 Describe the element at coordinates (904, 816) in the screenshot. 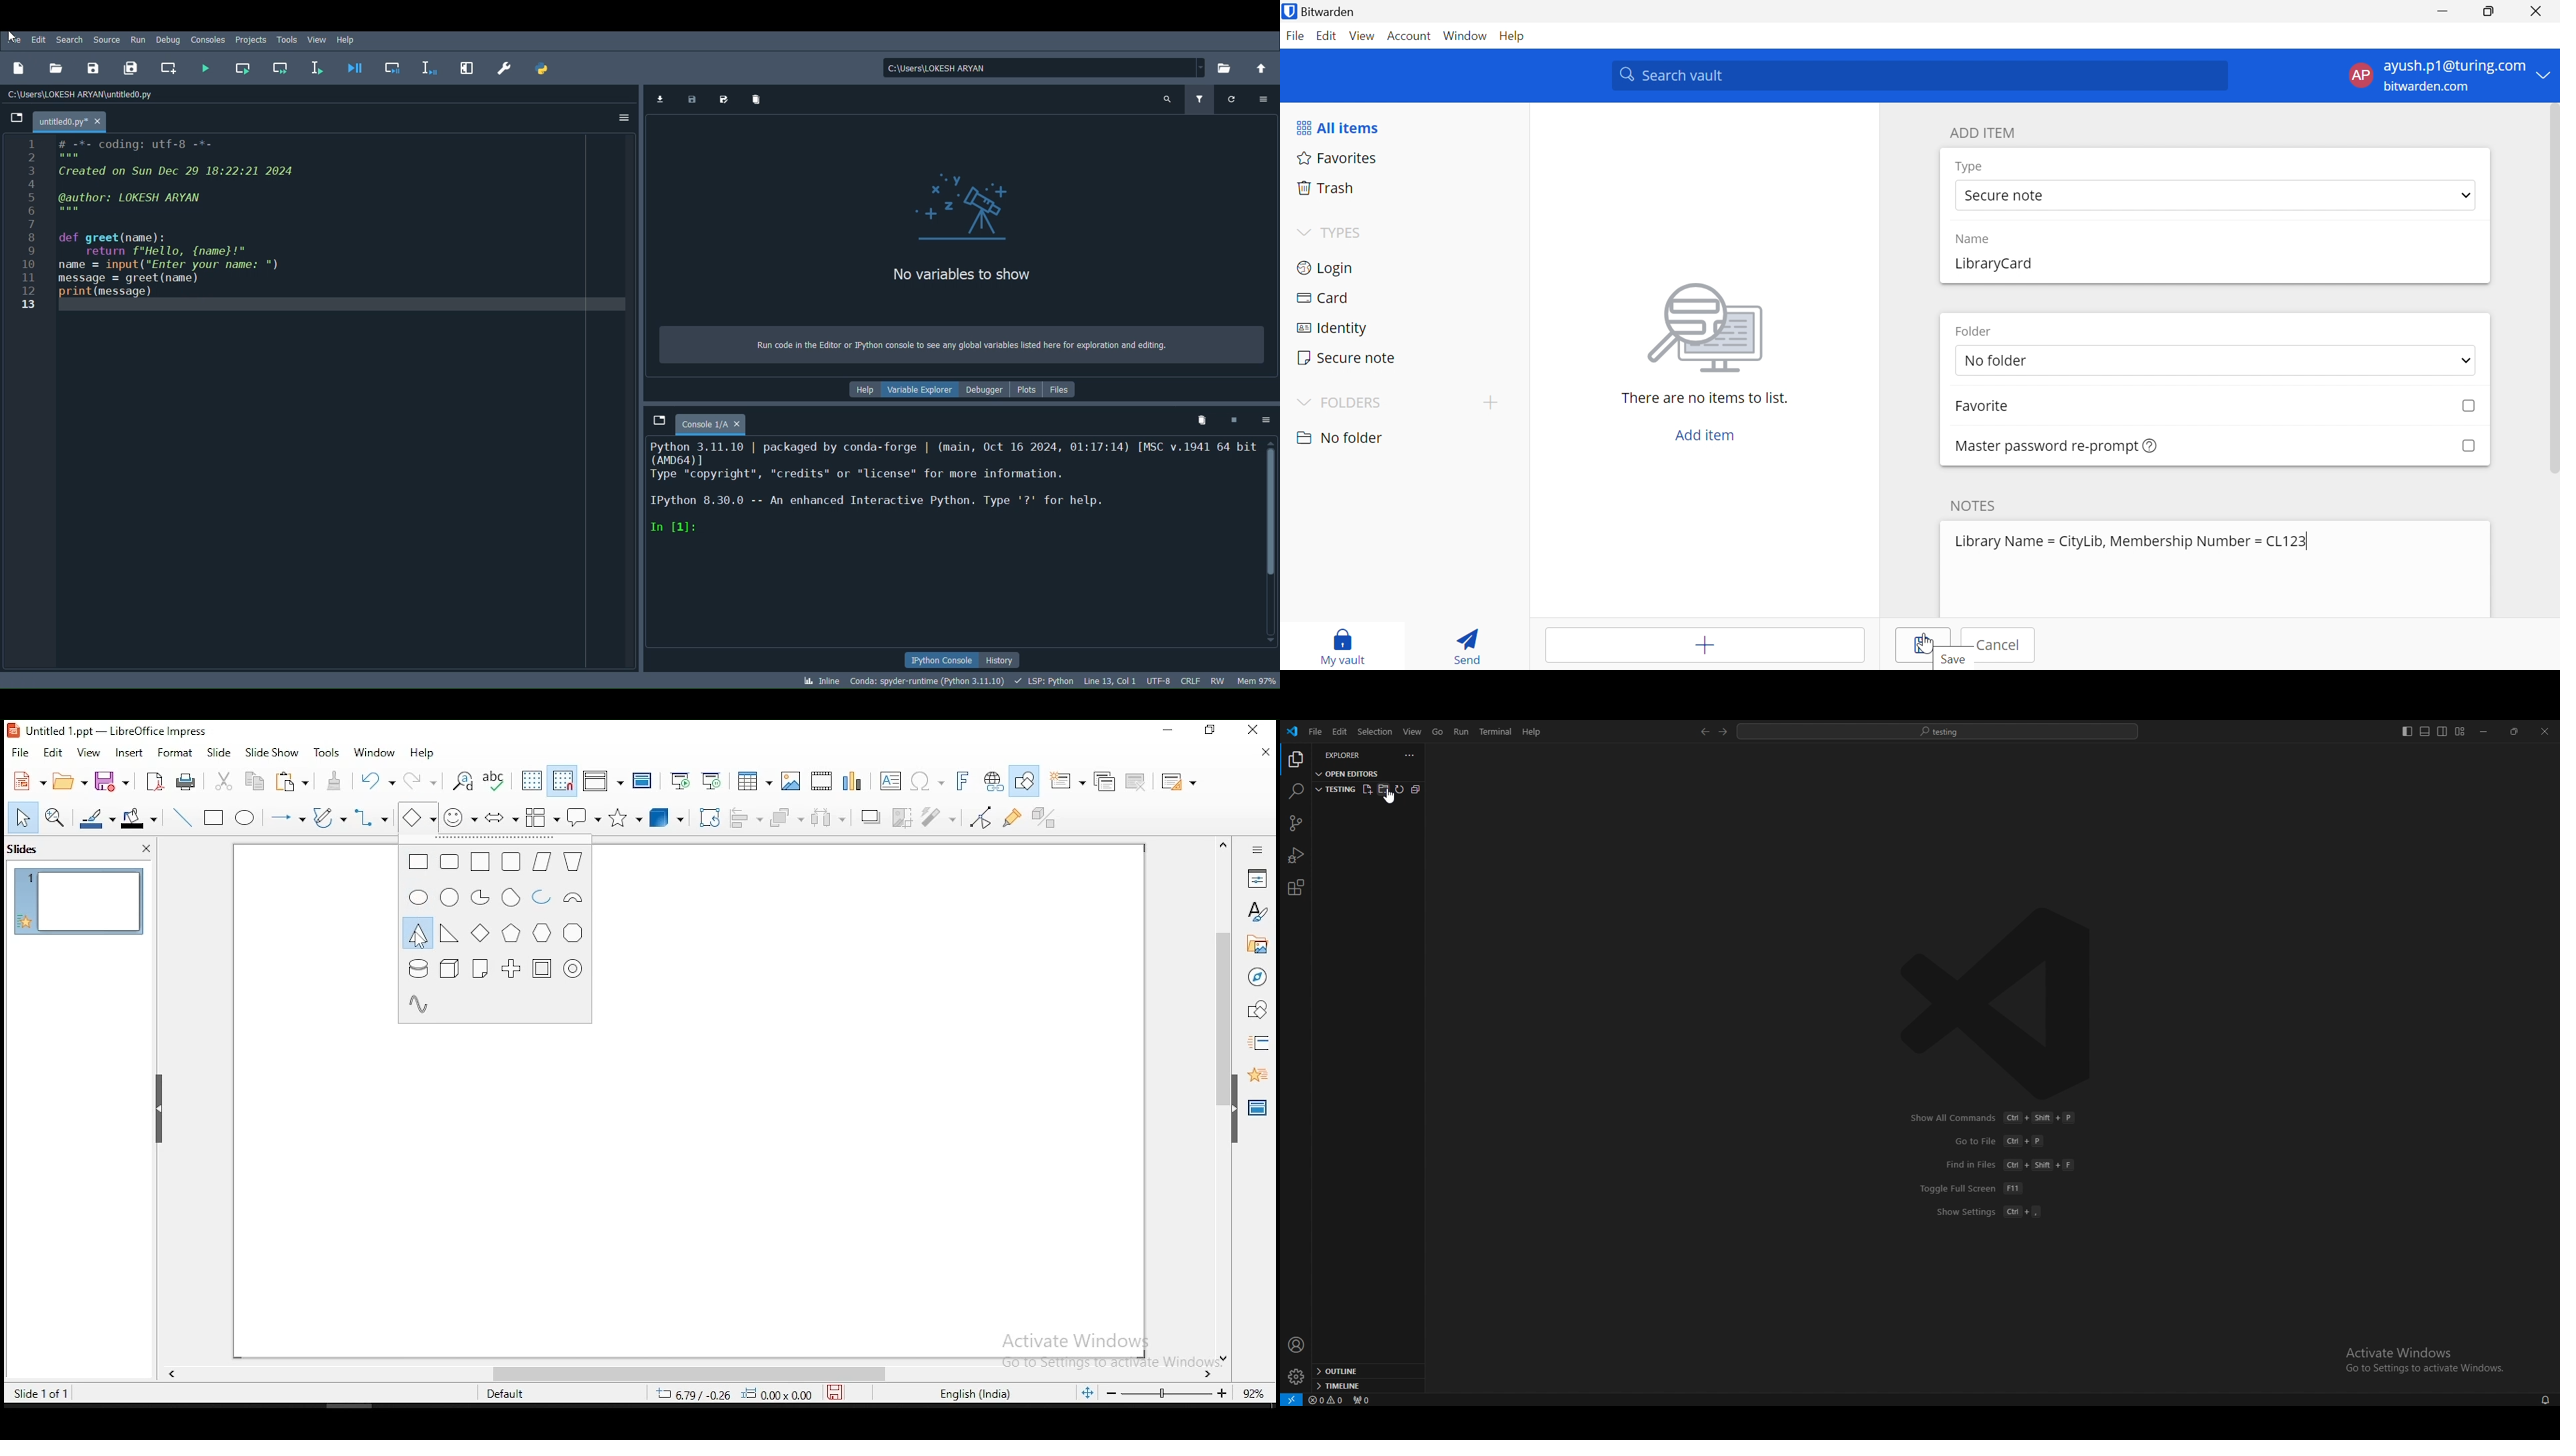

I see `crop image` at that location.